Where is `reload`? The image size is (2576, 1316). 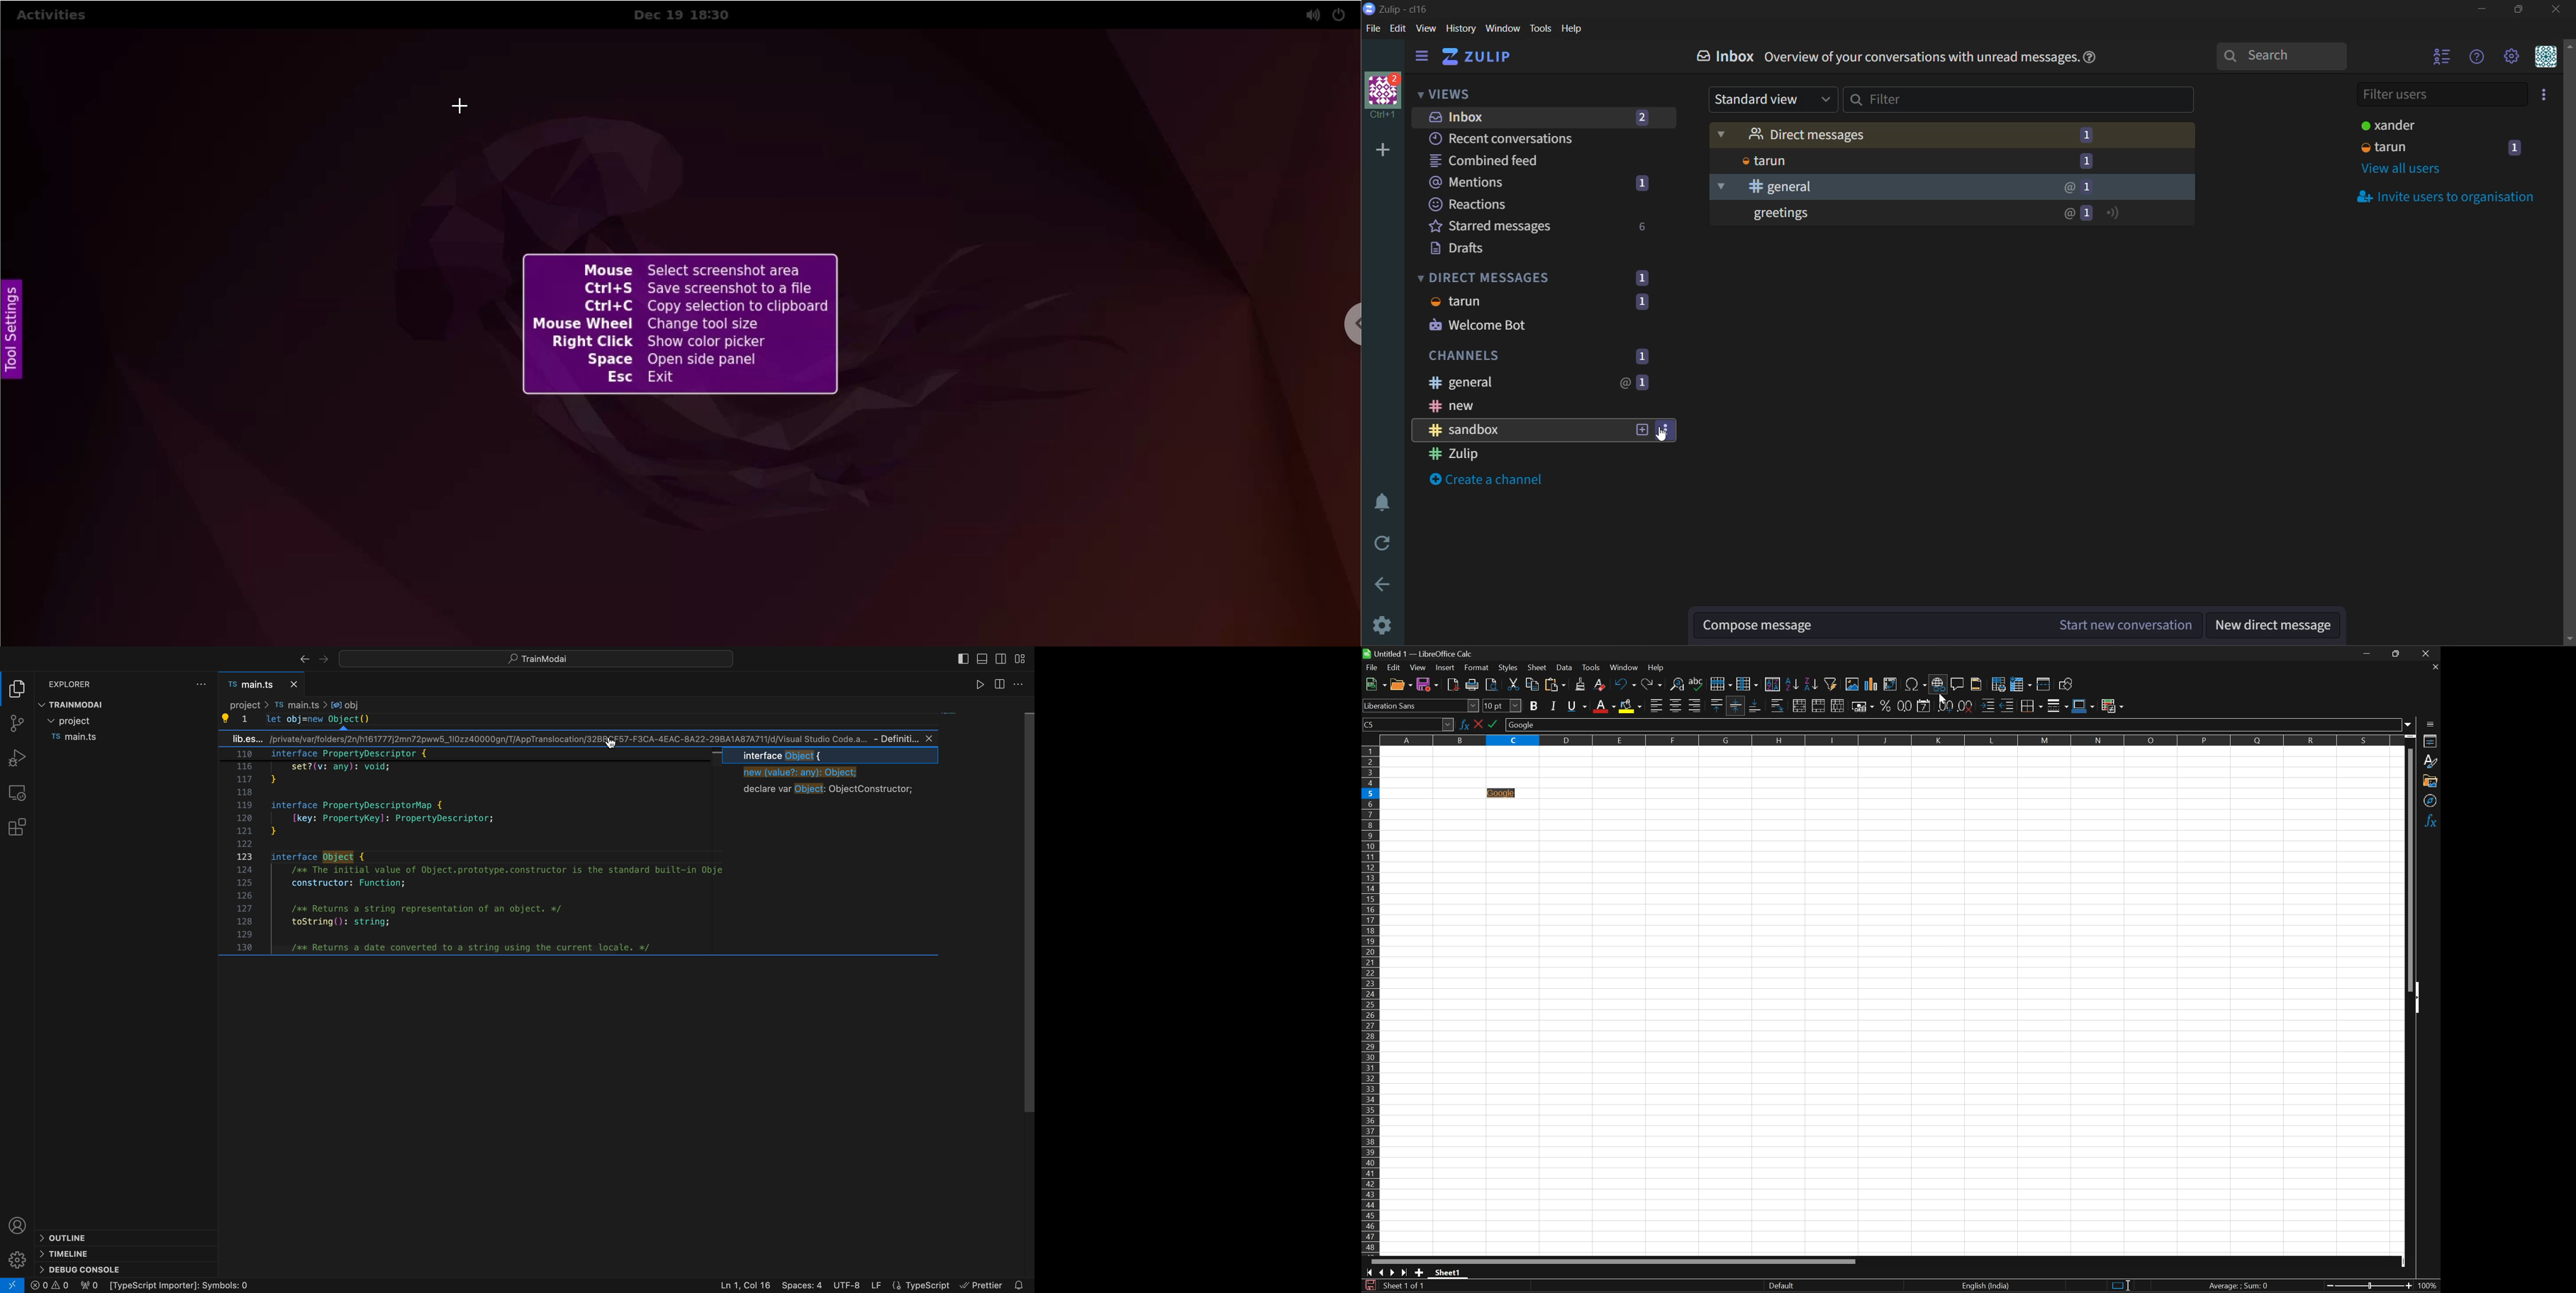 reload is located at coordinates (1377, 545).